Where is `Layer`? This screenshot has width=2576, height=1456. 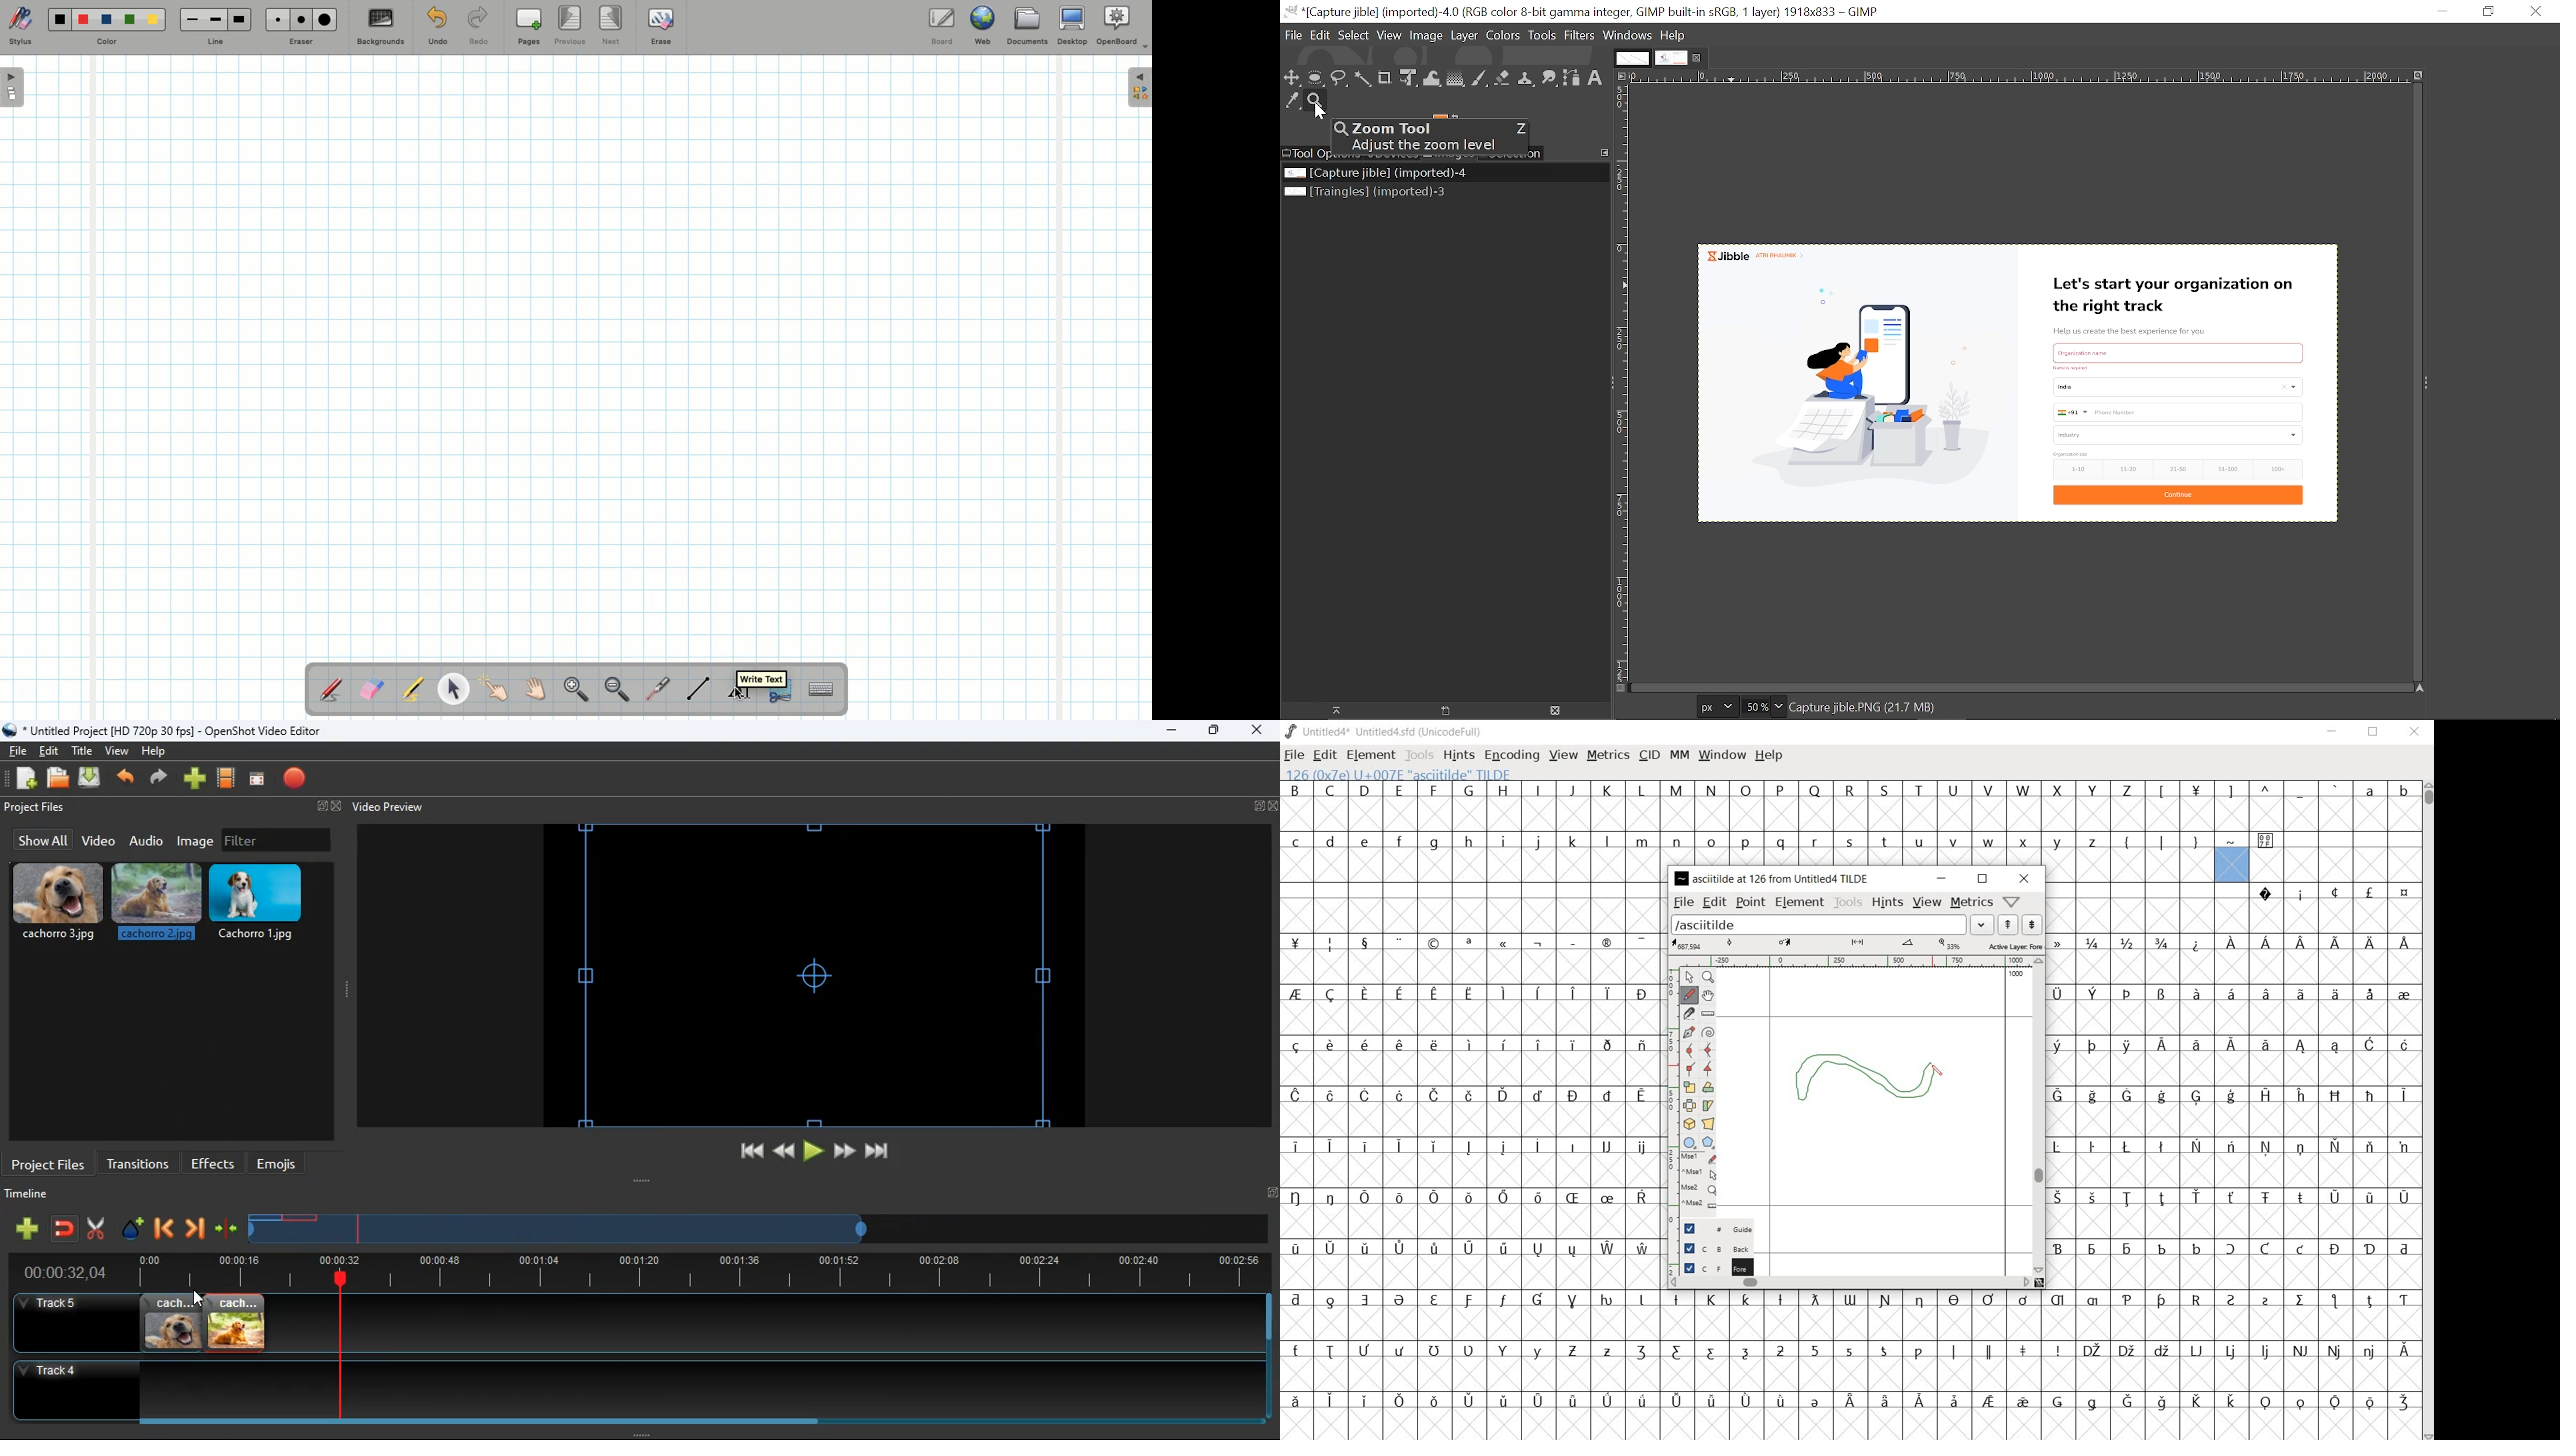 Layer is located at coordinates (1464, 36).